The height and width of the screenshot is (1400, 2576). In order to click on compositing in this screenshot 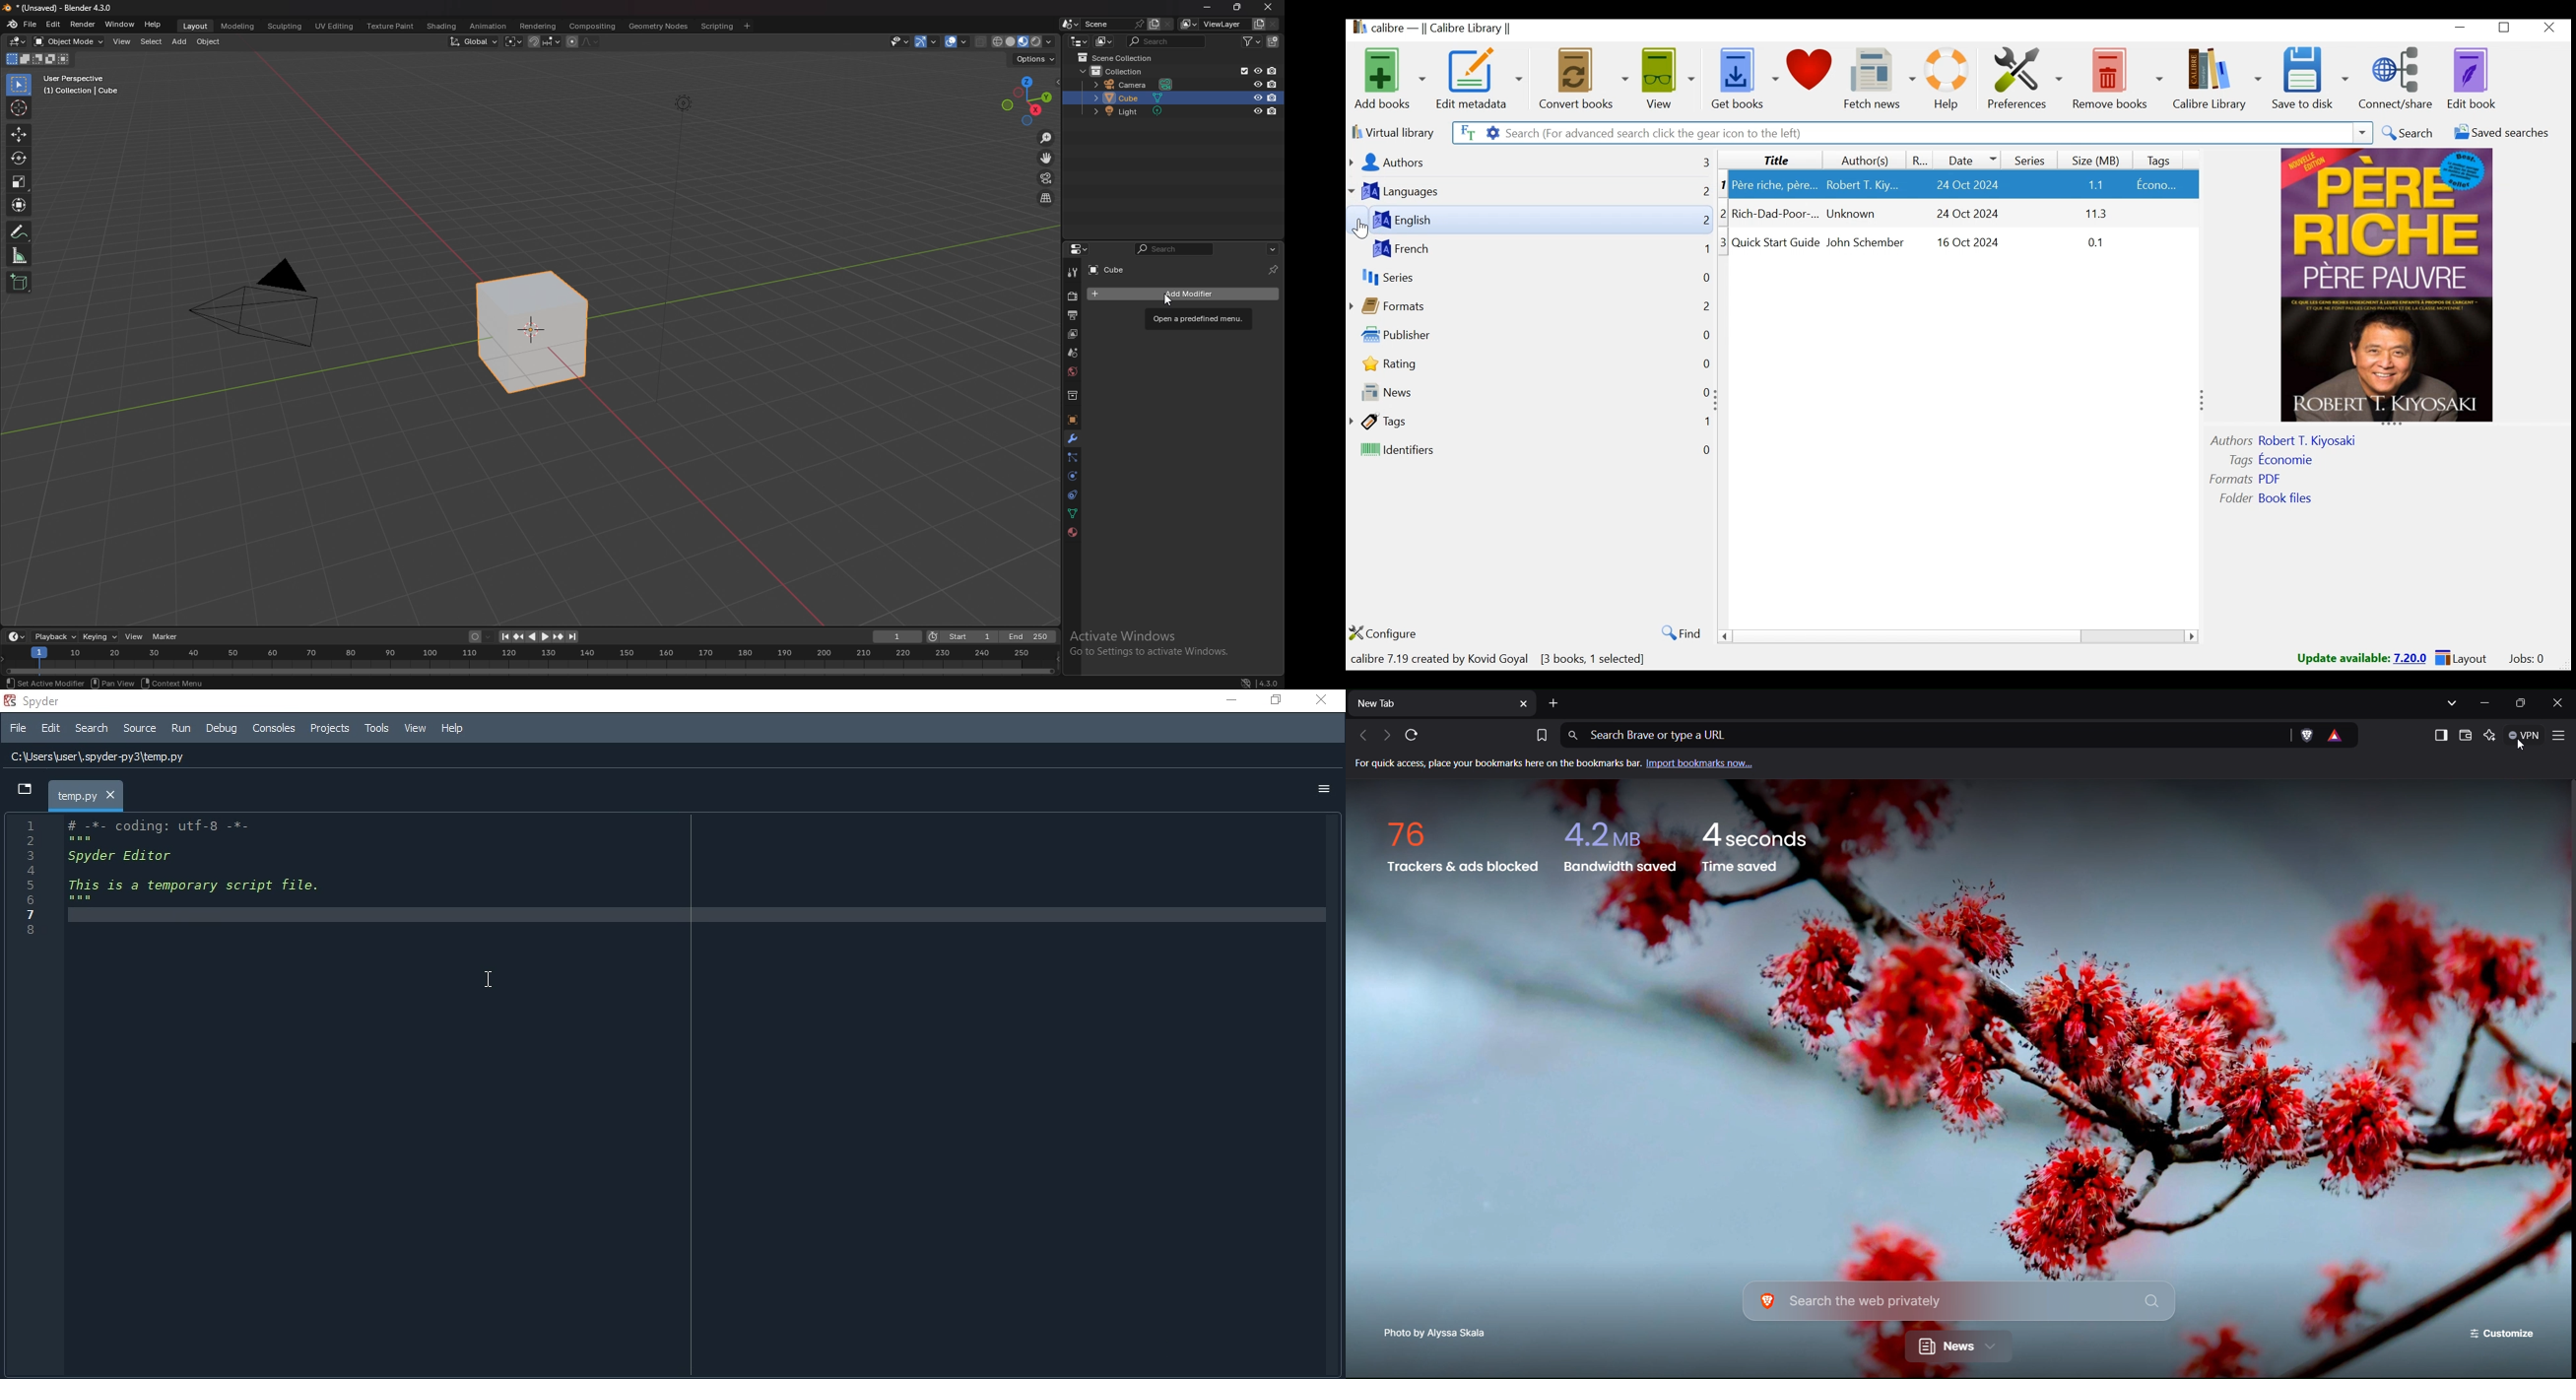, I will do `click(594, 26)`.